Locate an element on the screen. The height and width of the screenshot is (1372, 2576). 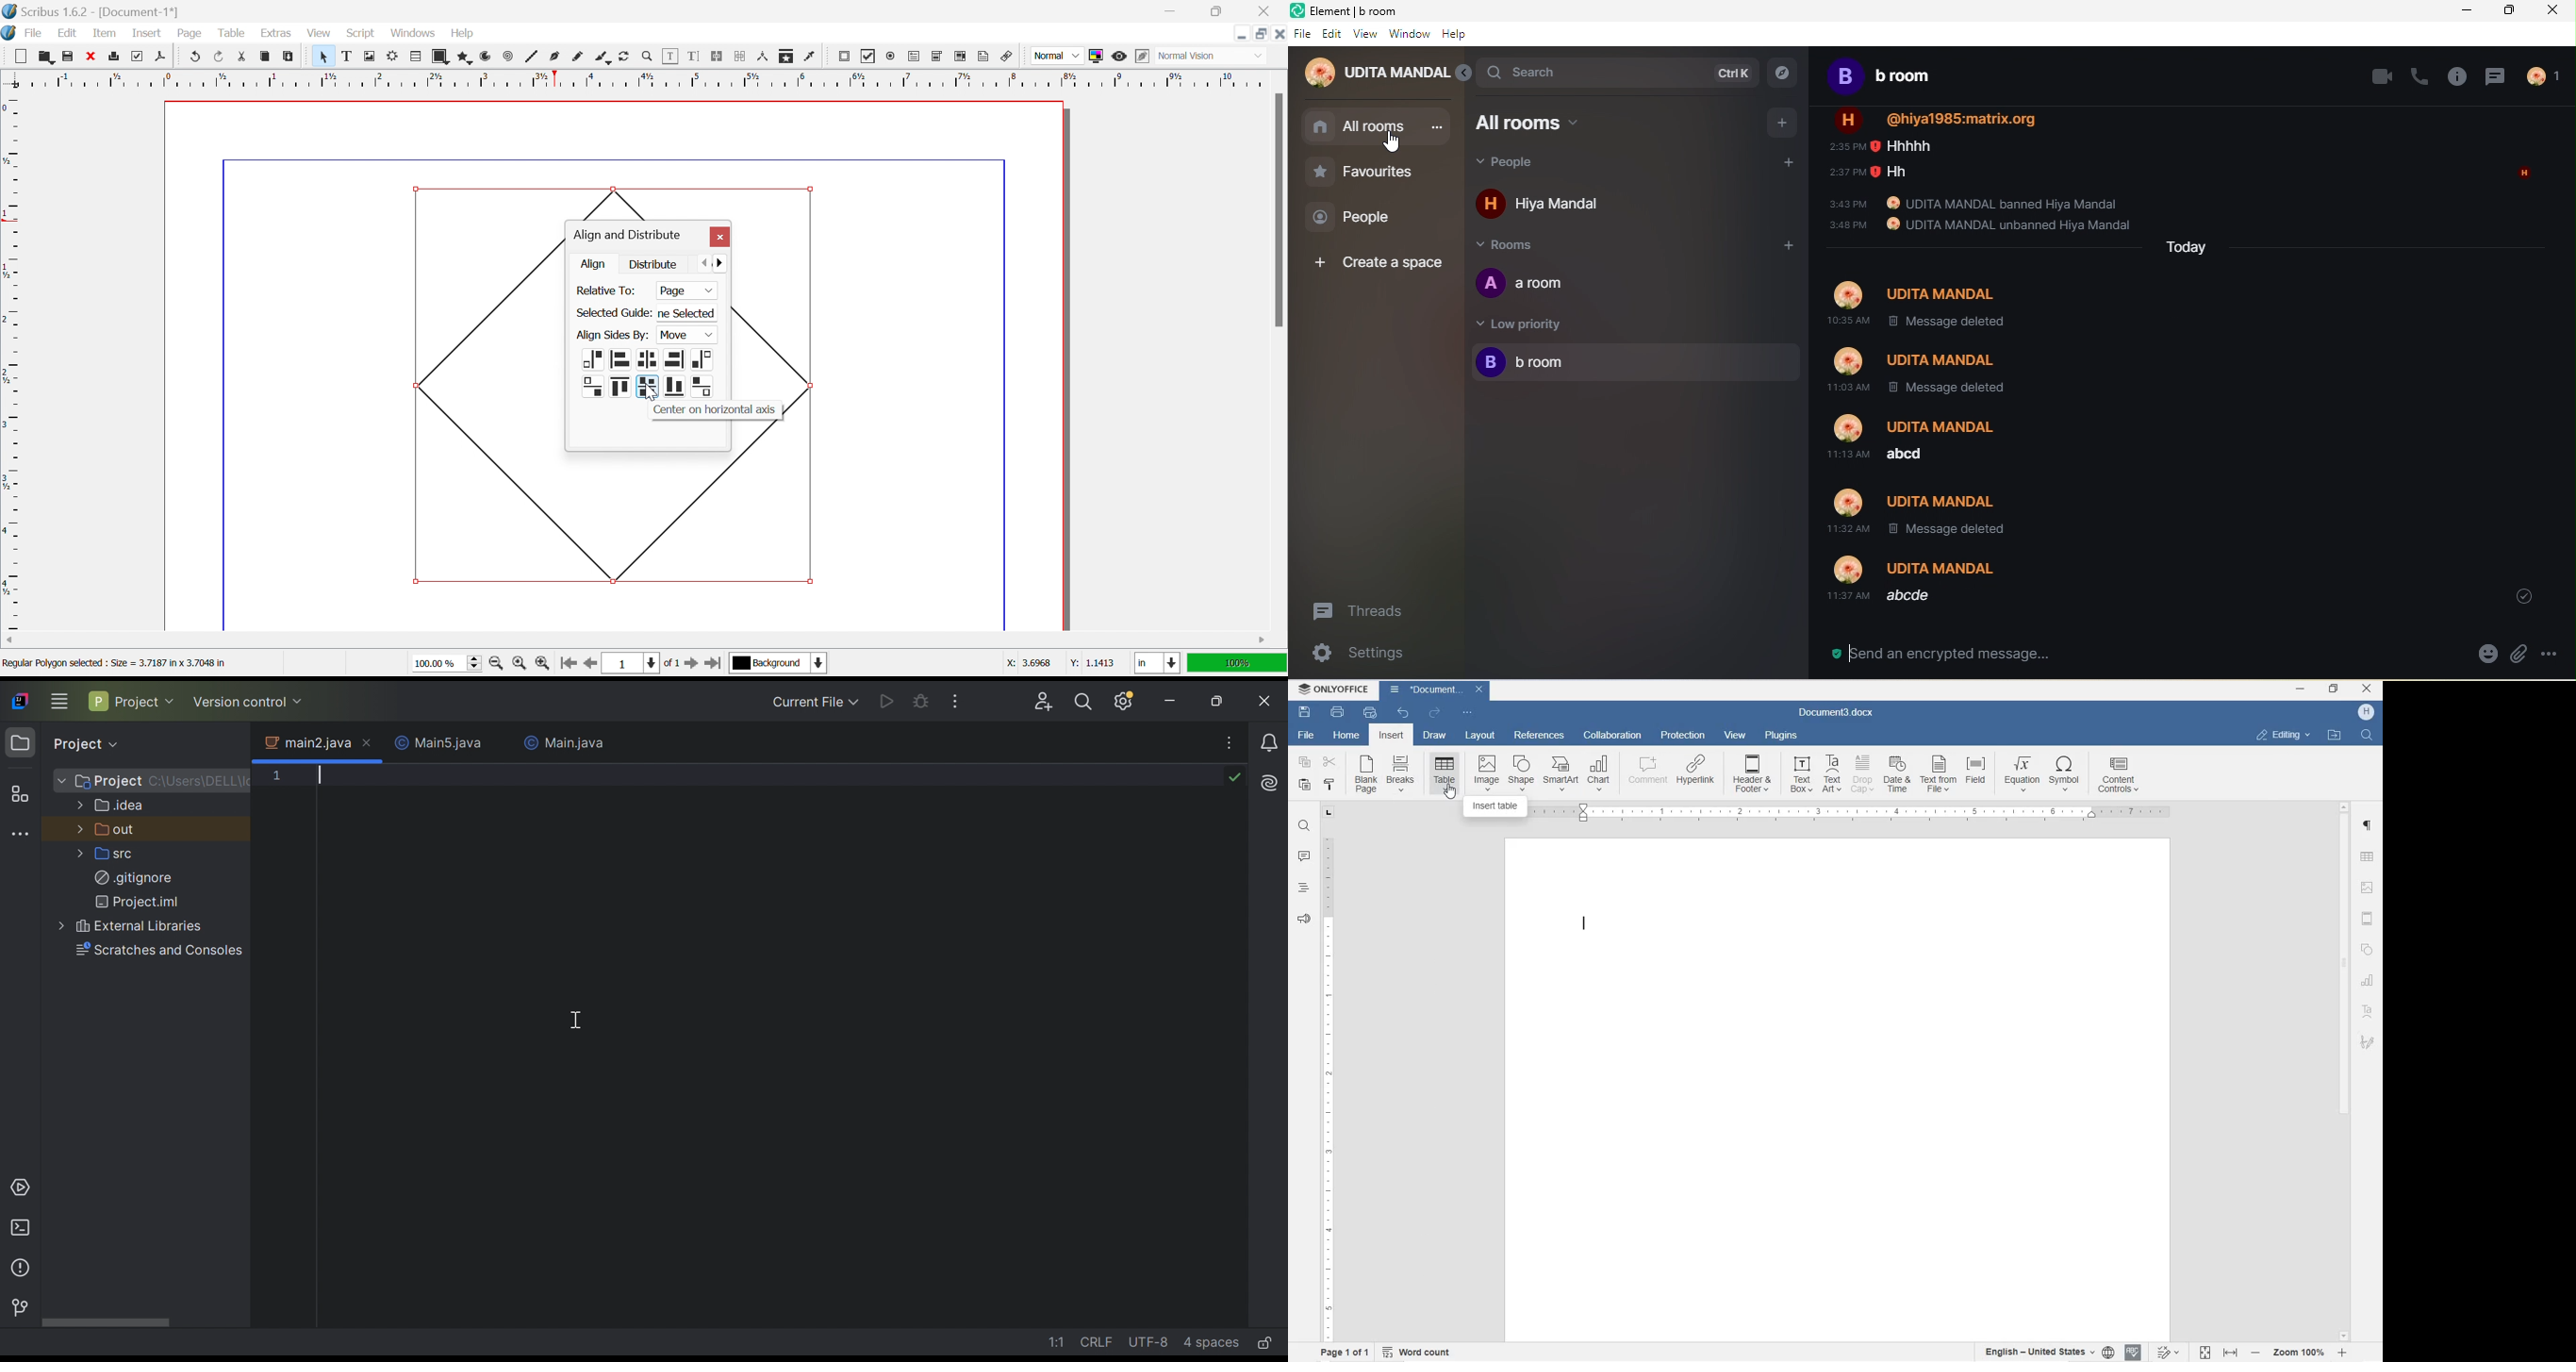
open file location is located at coordinates (2335, 736).